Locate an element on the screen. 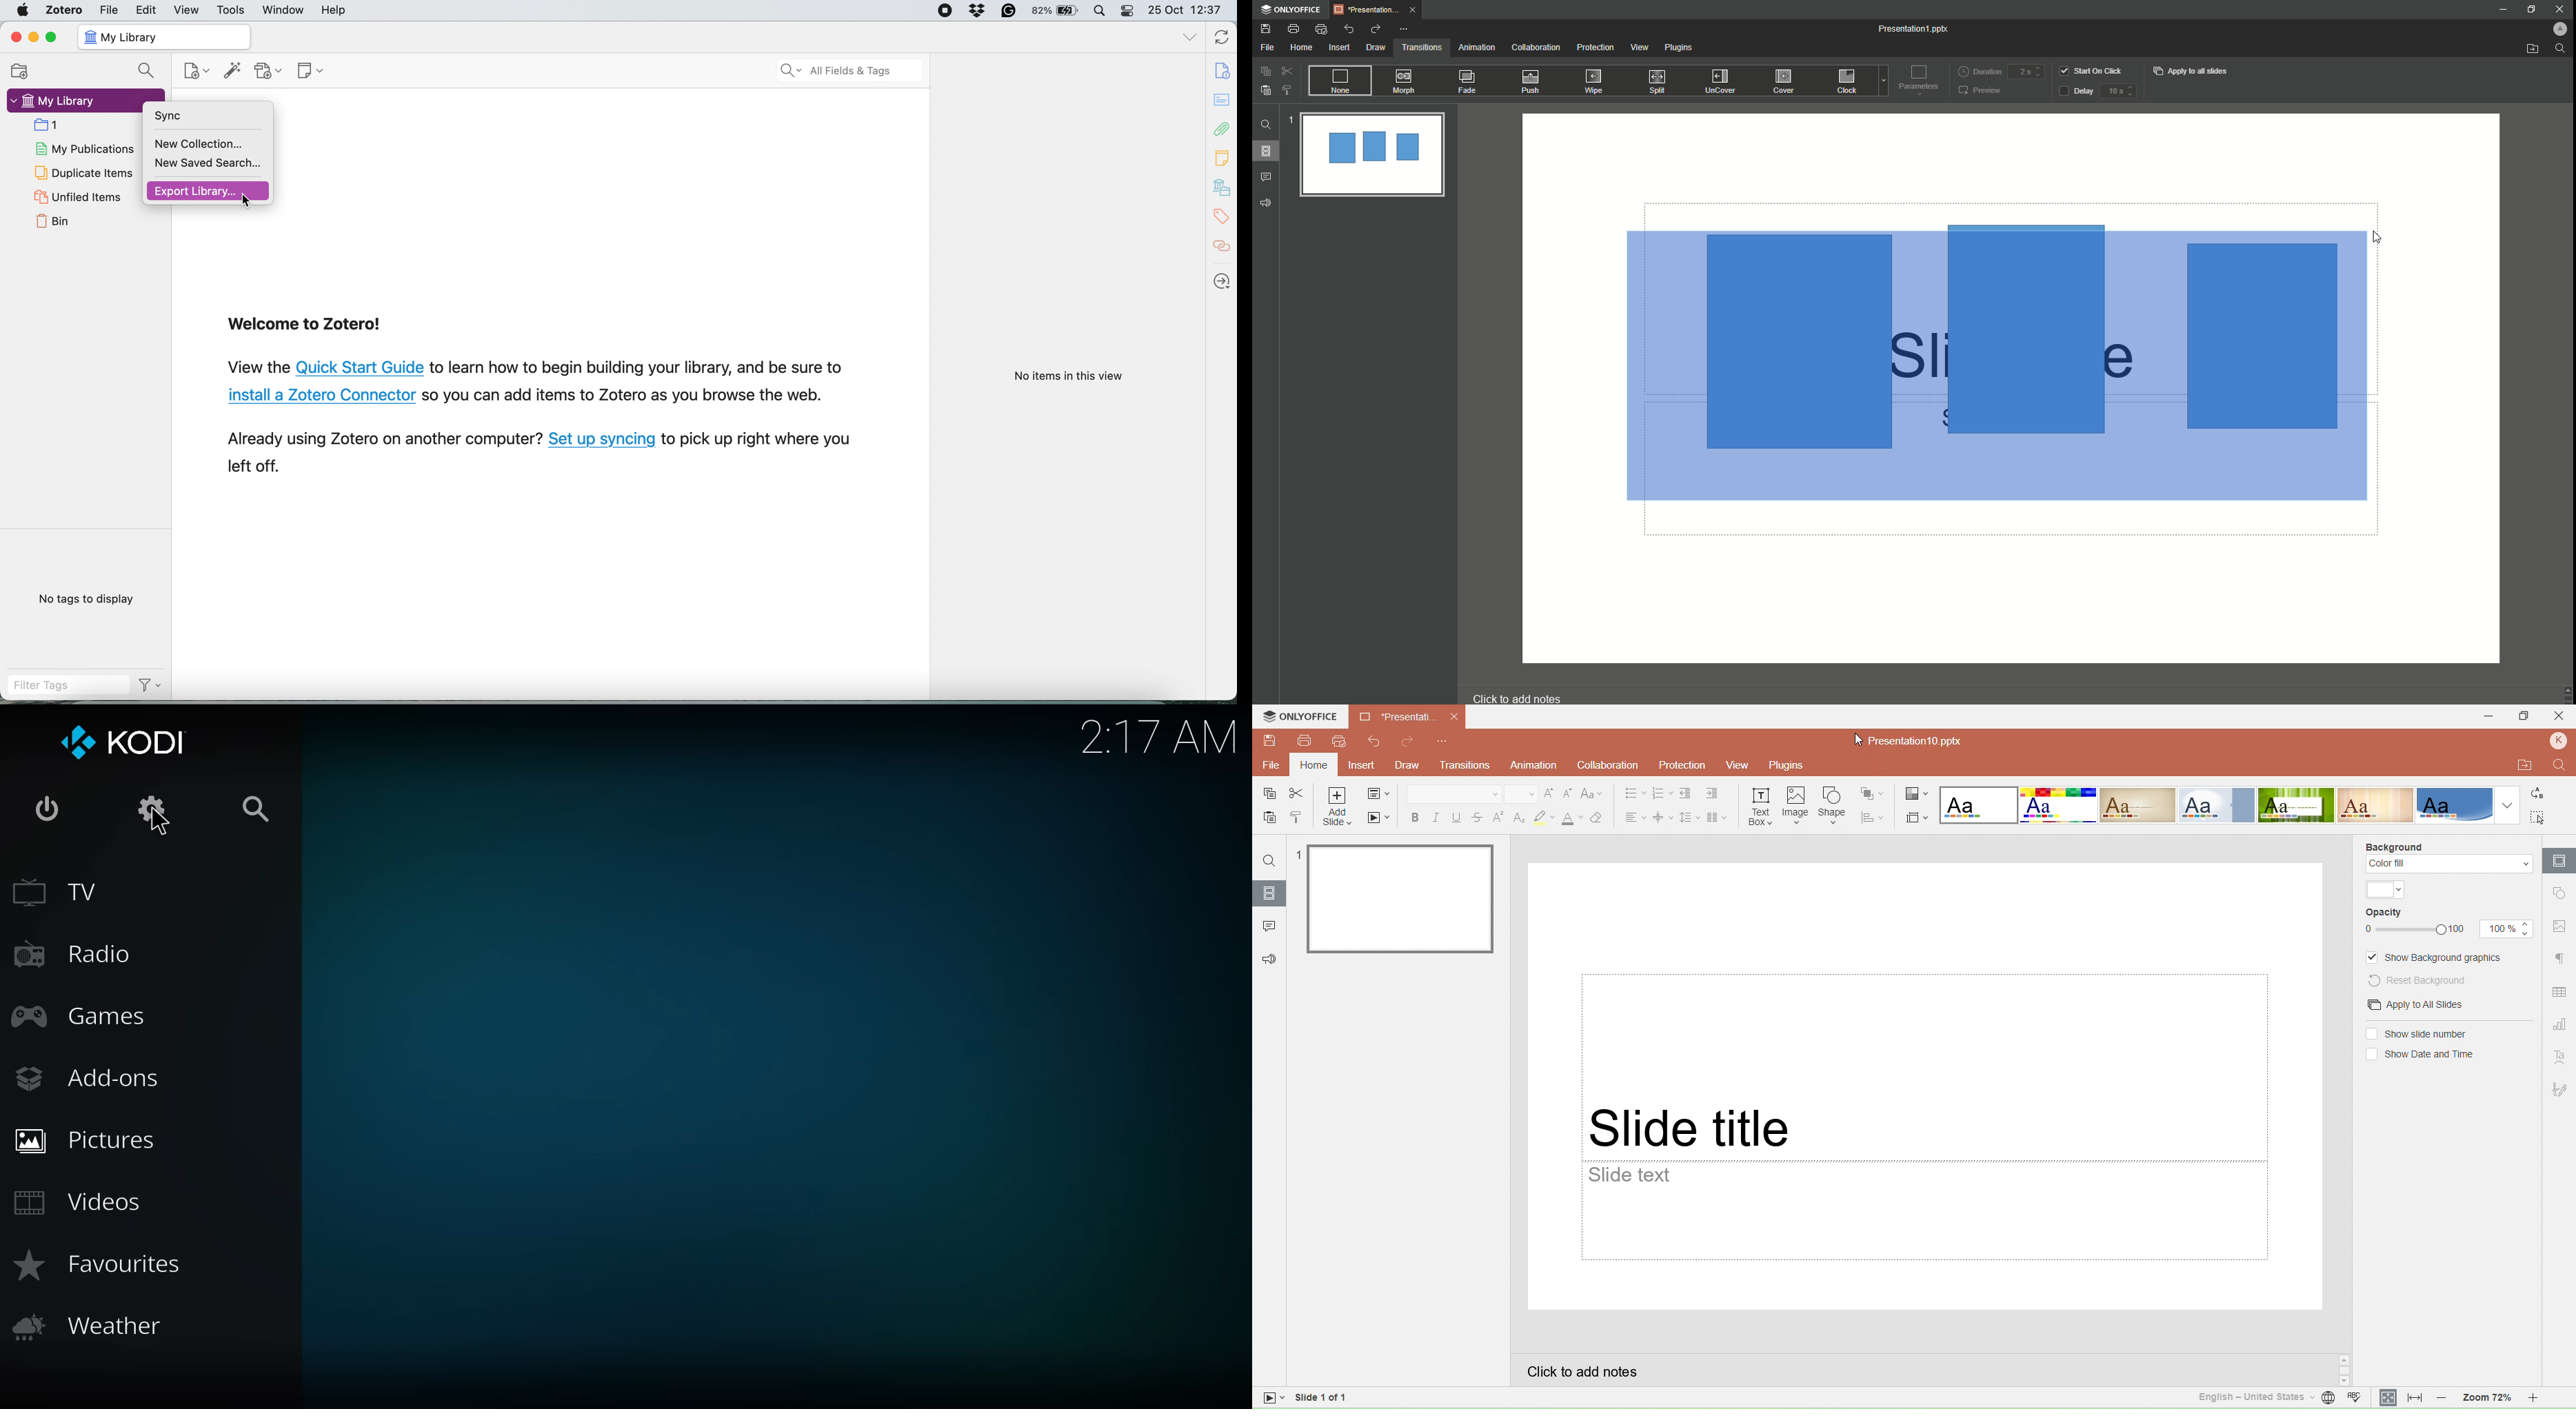  note is located at coordinates (1222, 160).